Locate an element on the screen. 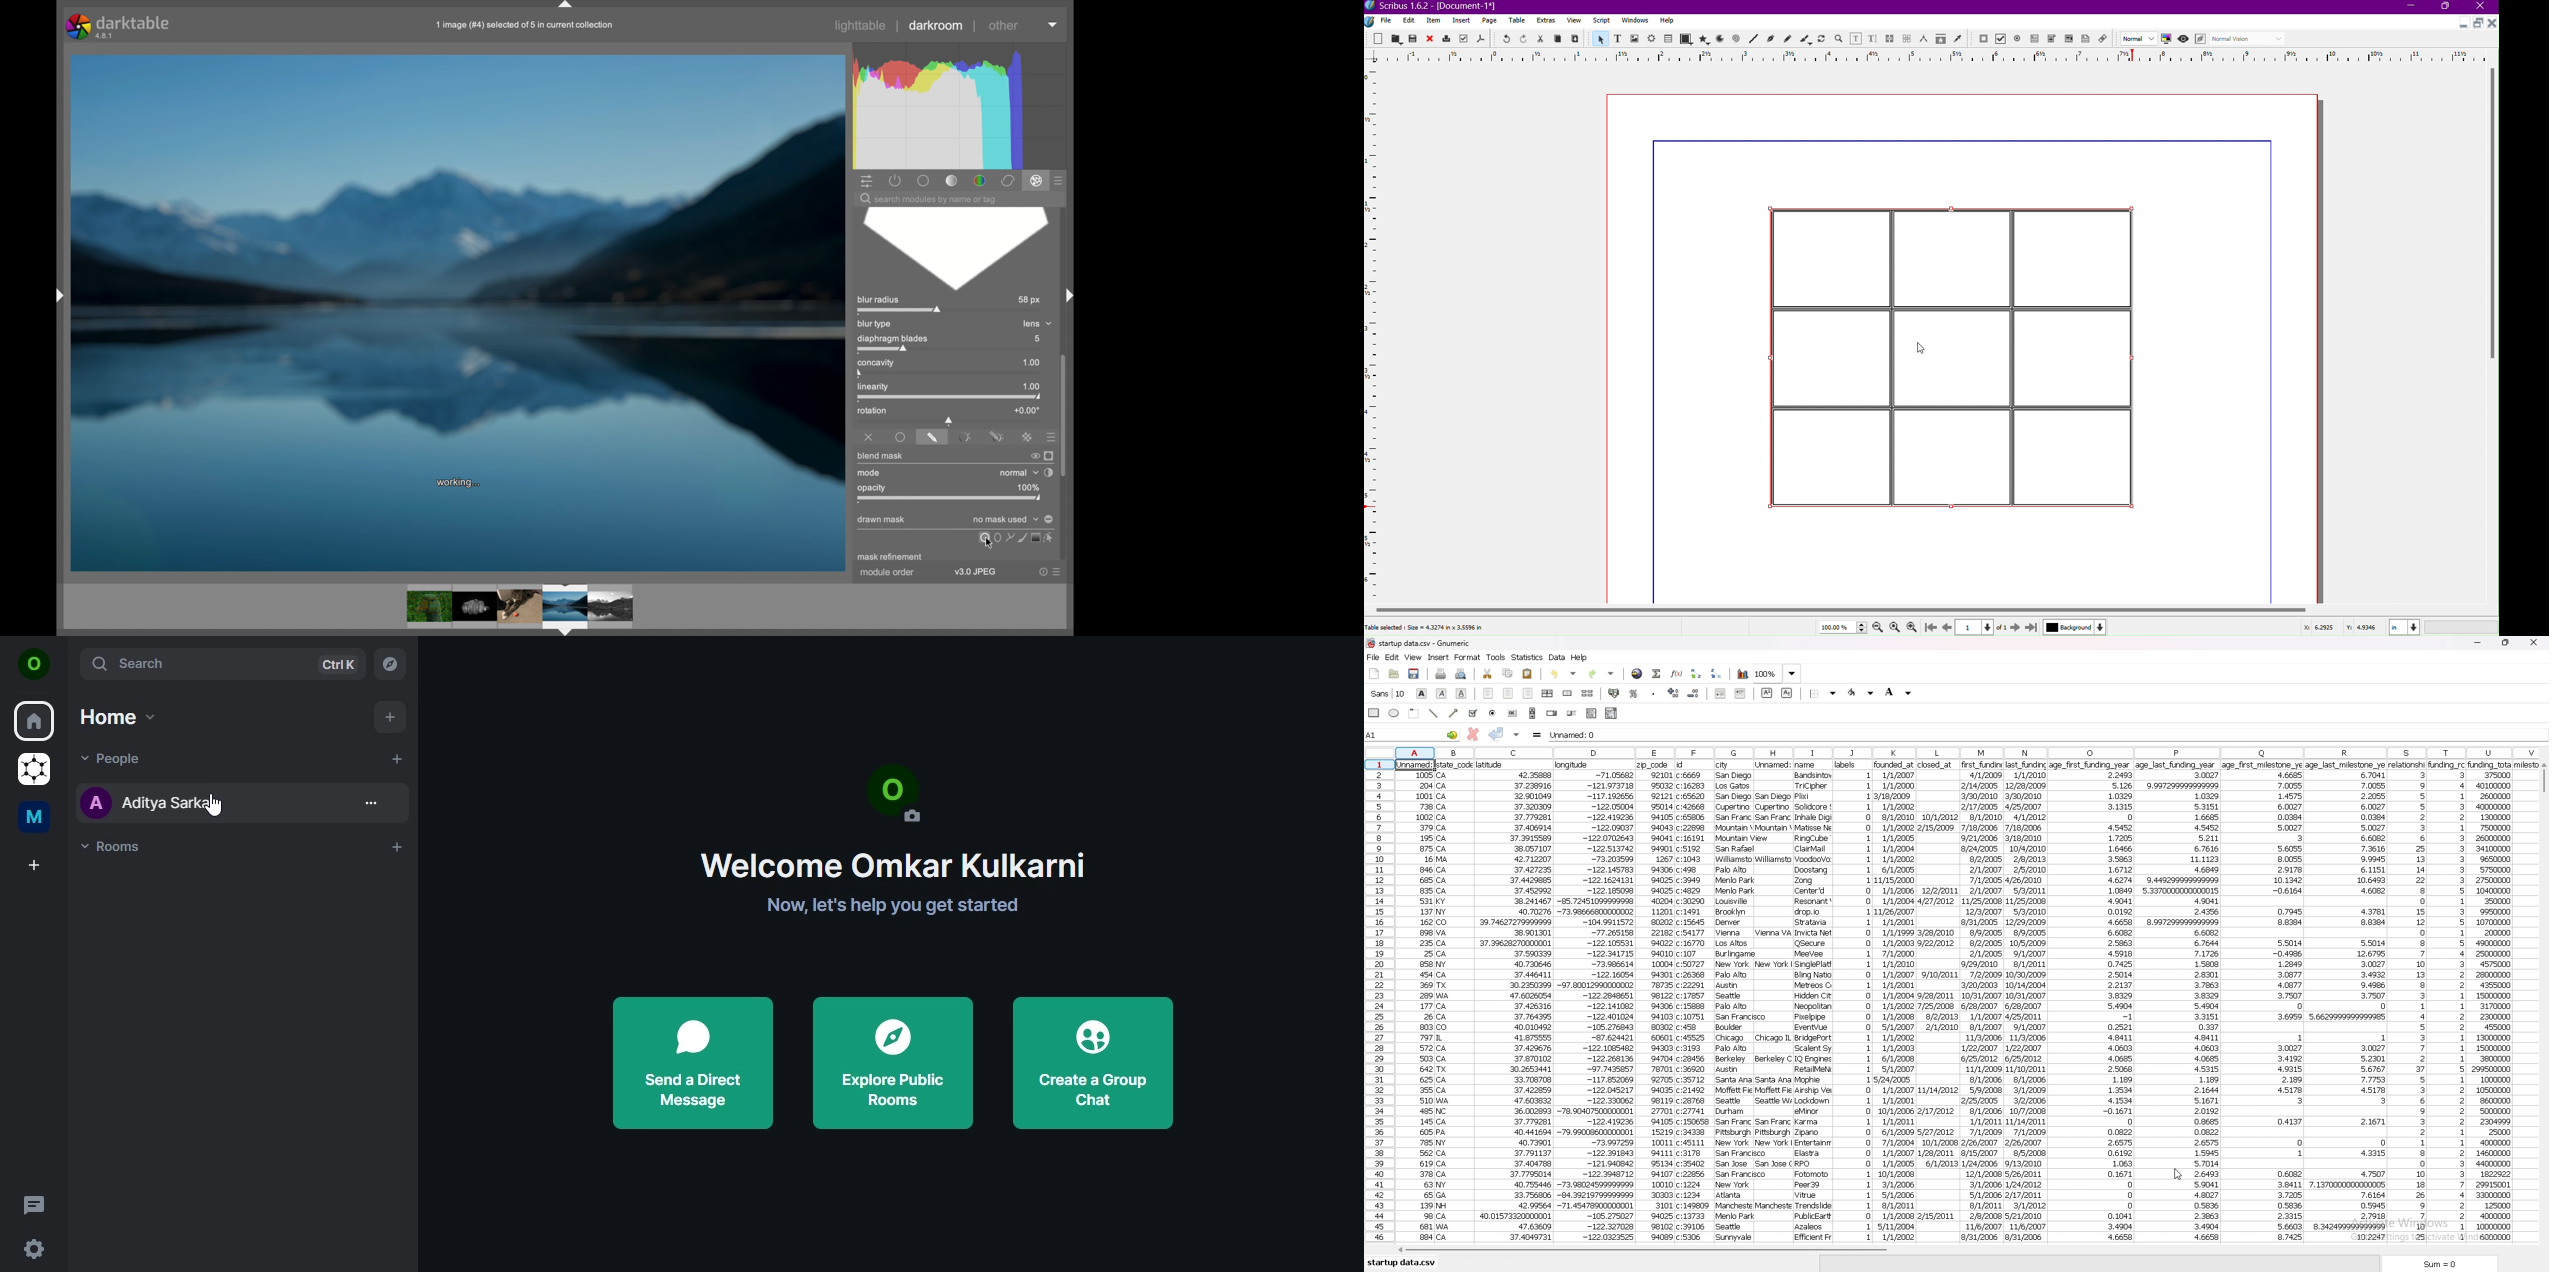 Image resolution: width=2576 pixels, height=1288 pixels. data is located at coordinates (1983, 1003).